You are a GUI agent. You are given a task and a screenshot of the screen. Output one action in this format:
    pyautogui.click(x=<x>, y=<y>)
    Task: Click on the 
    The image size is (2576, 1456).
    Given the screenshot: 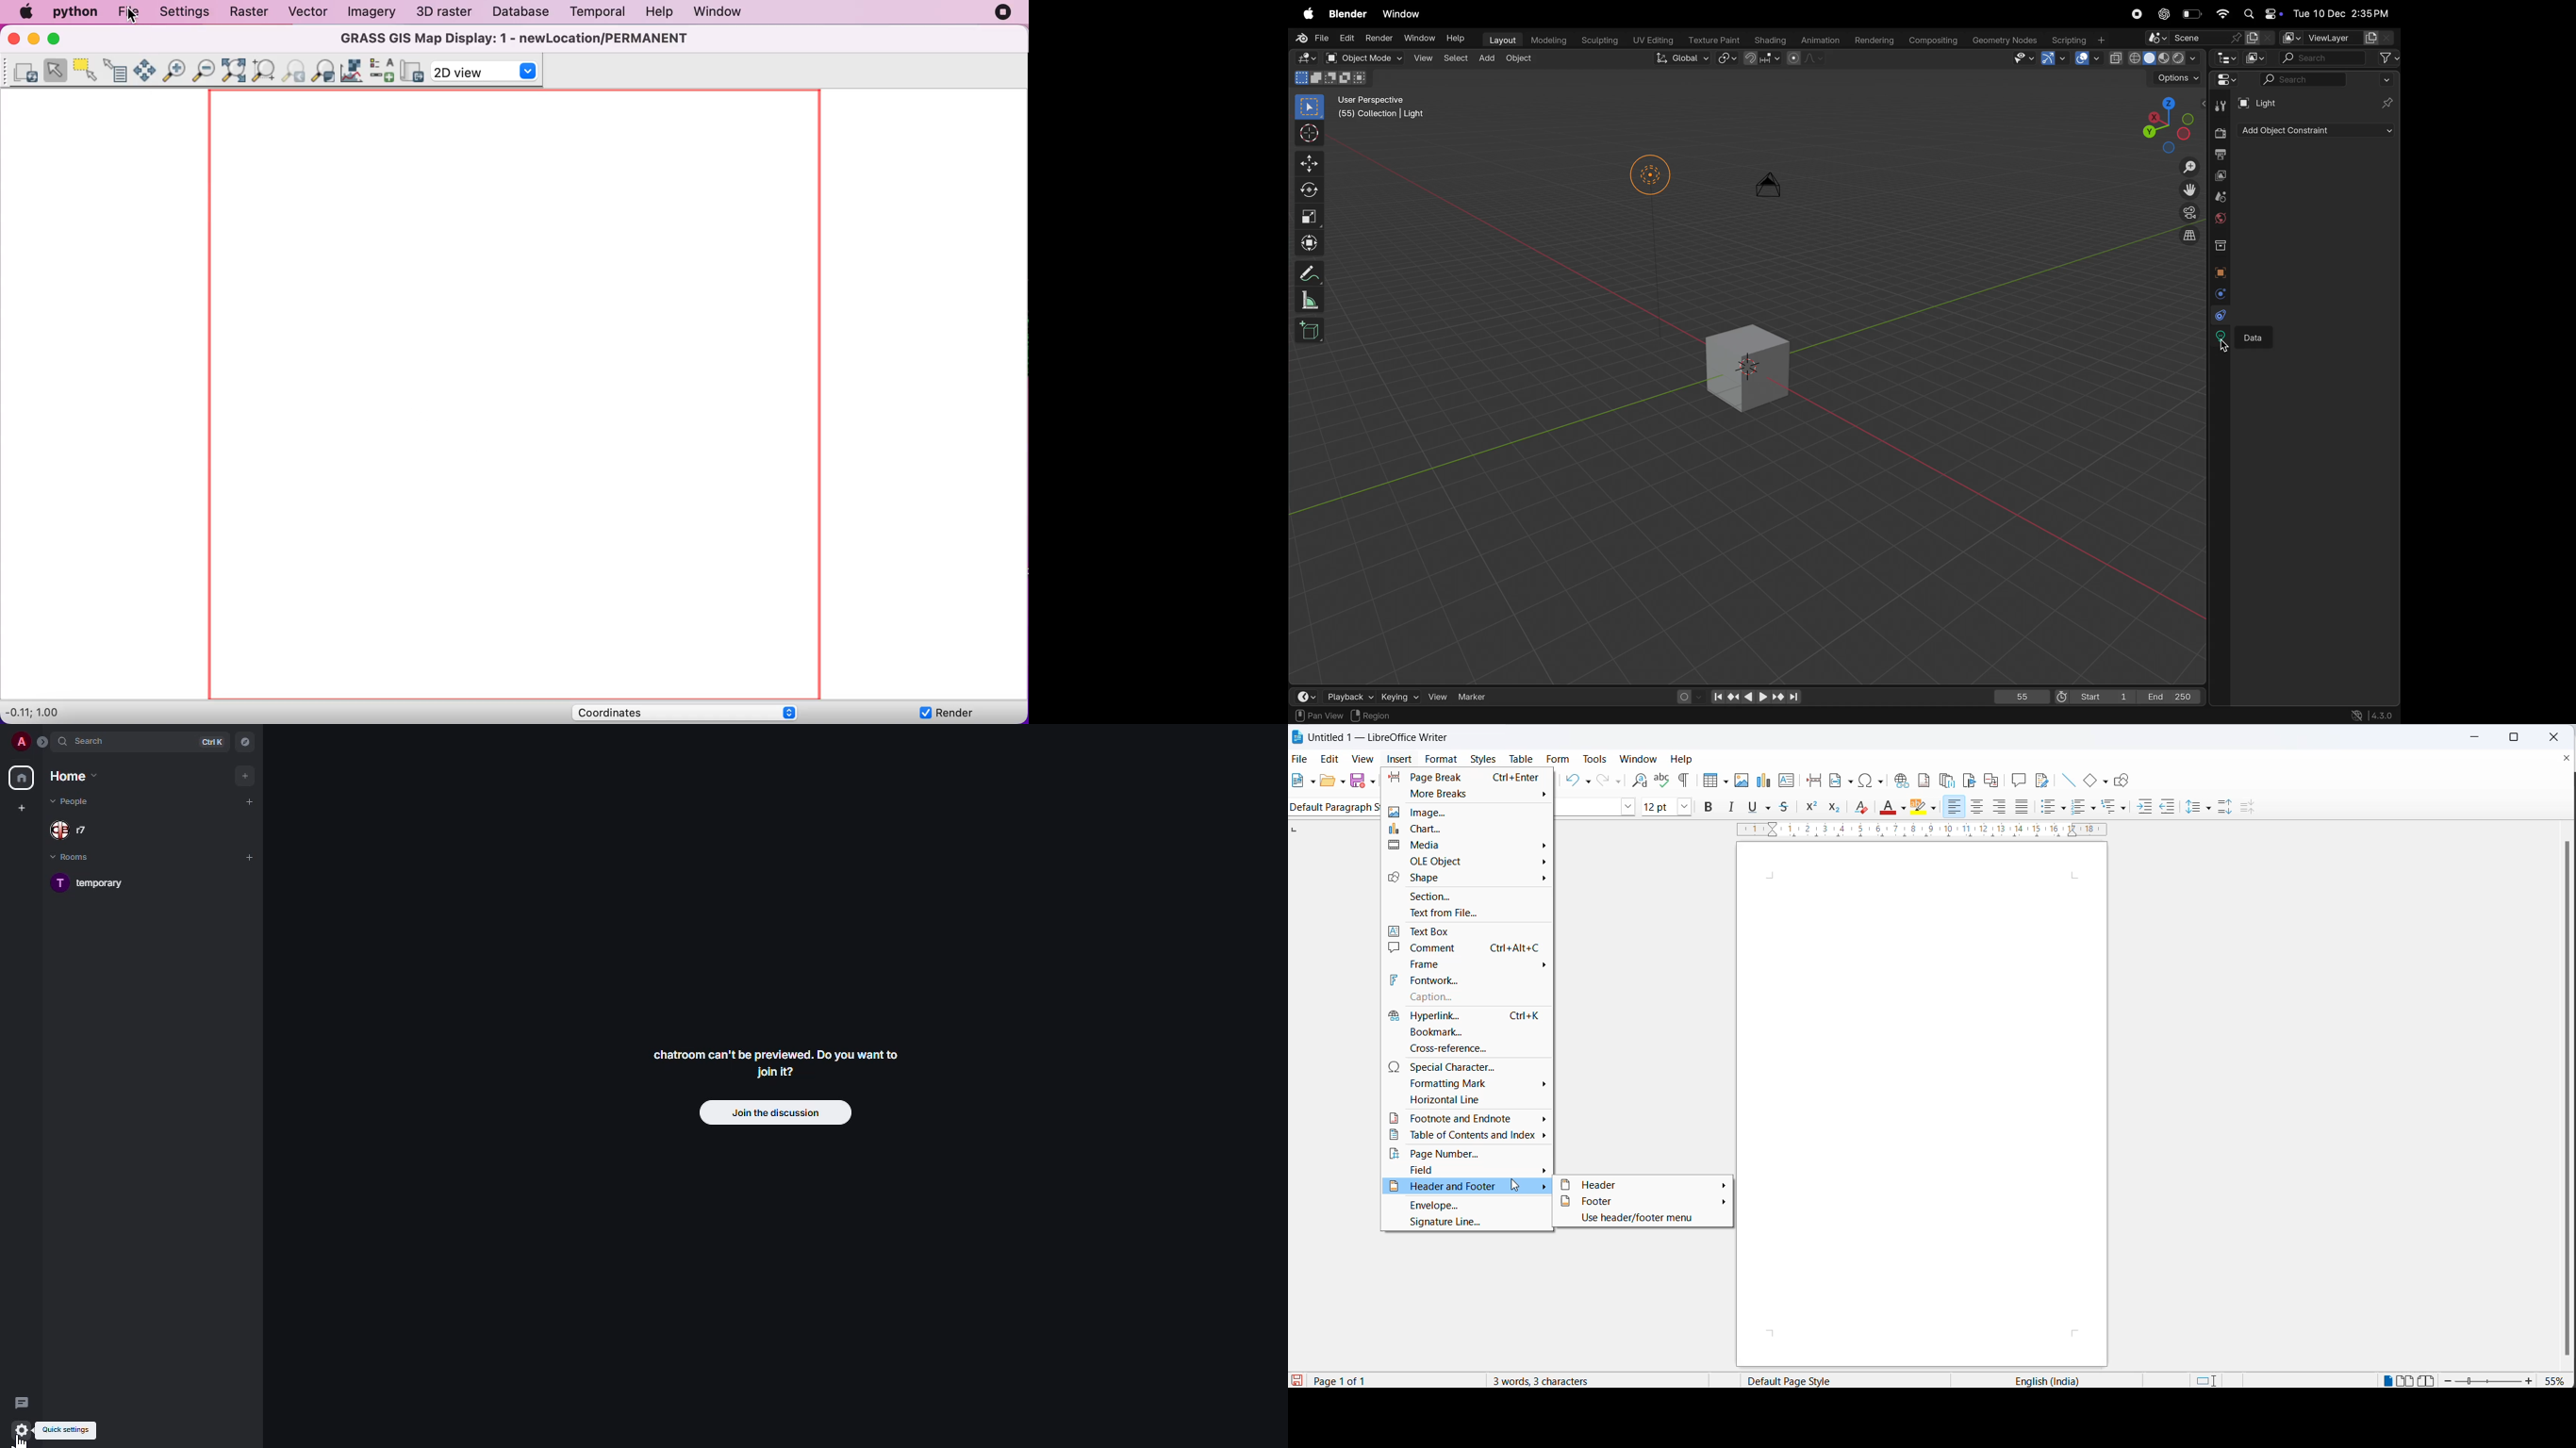 What is the action you would take?
    pyautogui.click(x=1470, y=1187)
    